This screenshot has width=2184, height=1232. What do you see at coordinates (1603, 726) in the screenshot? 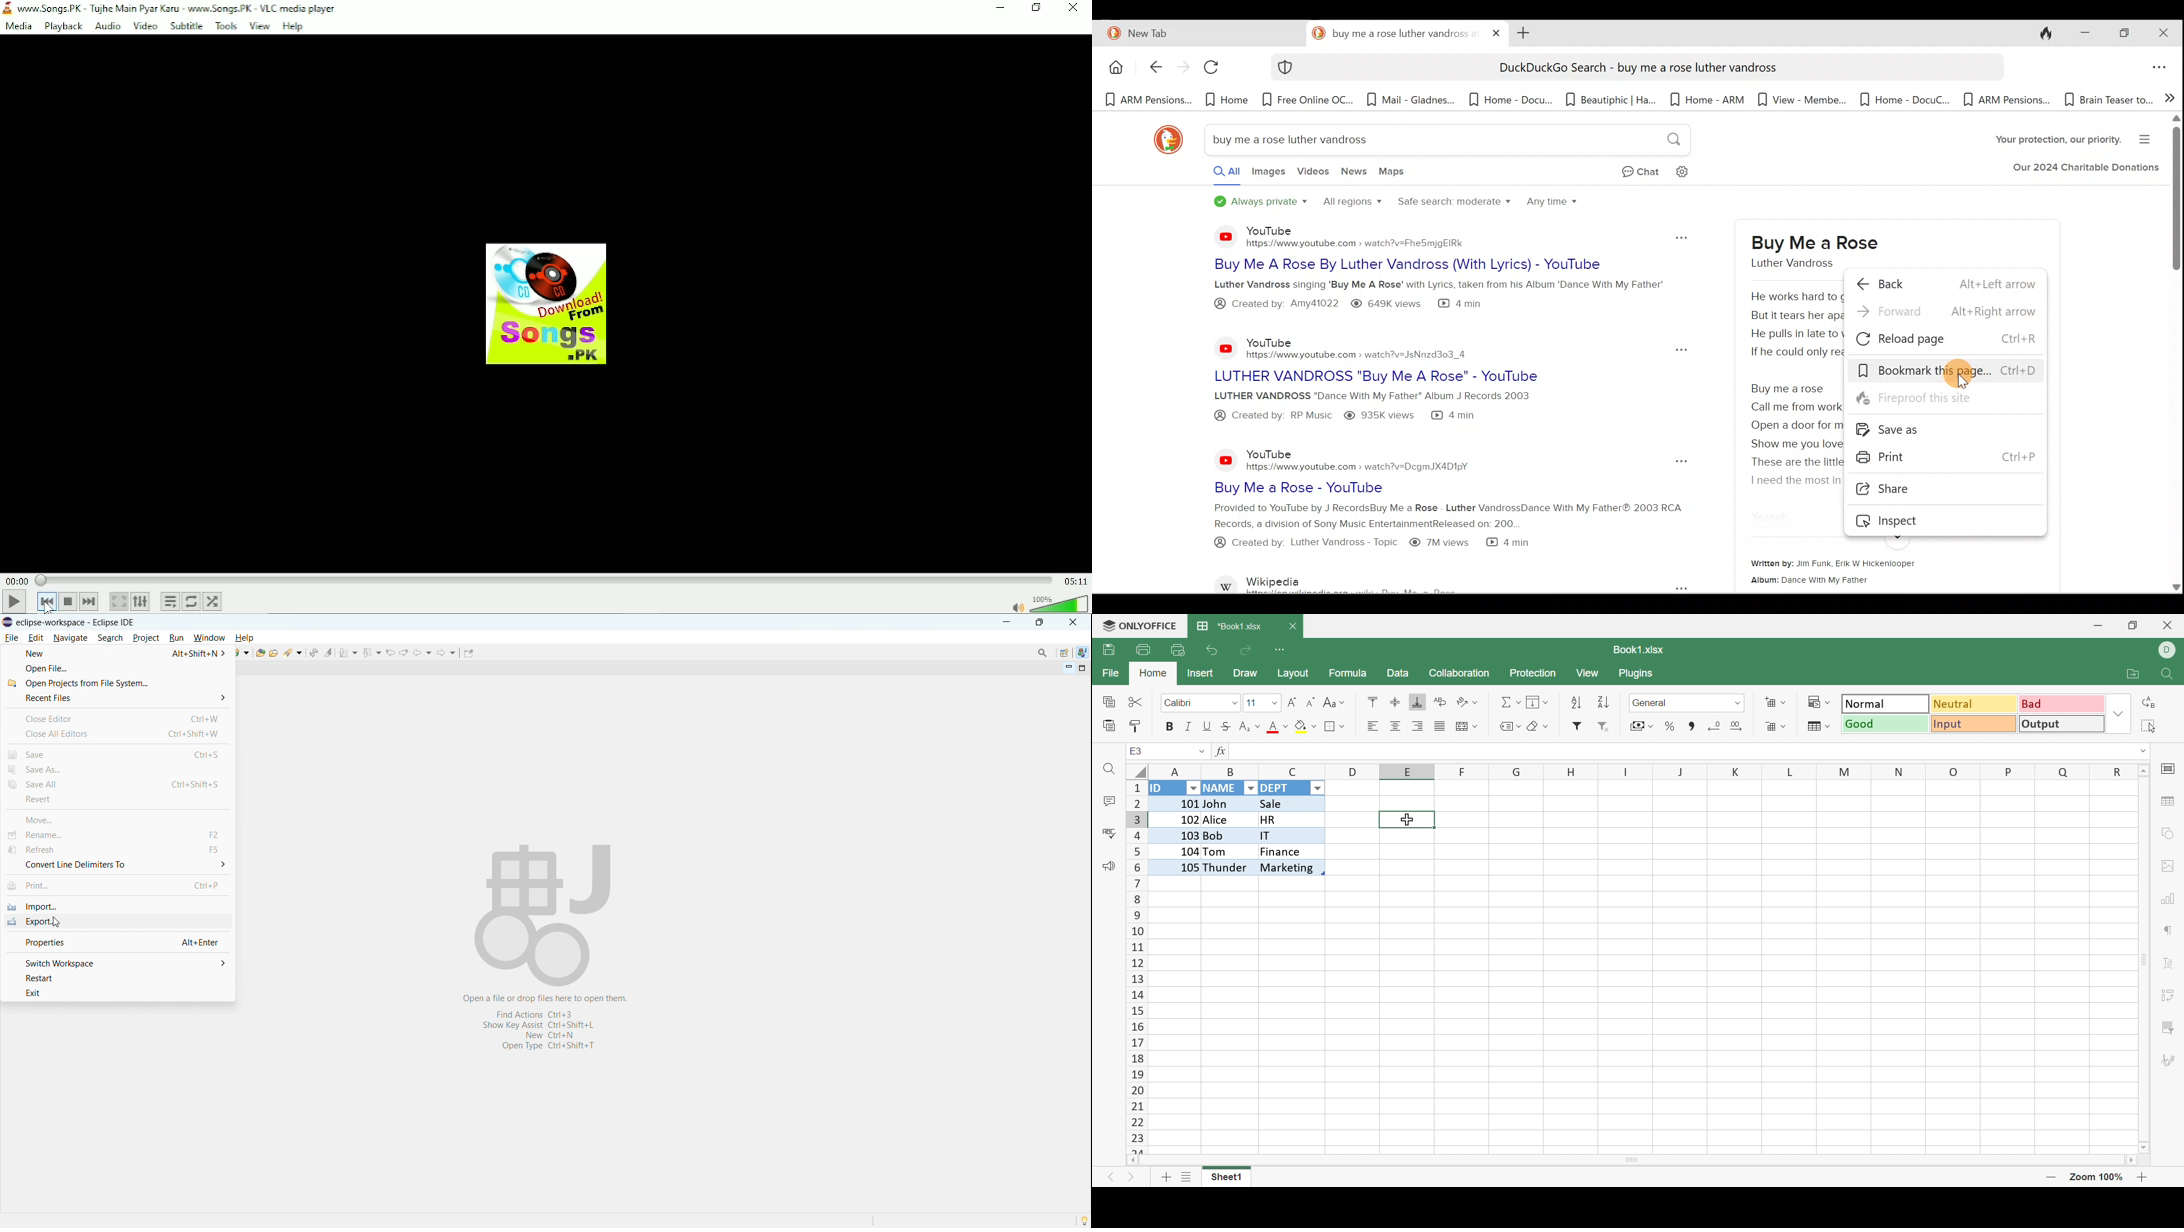
I see `Remove Filter` at bounding box center [1603, 726].